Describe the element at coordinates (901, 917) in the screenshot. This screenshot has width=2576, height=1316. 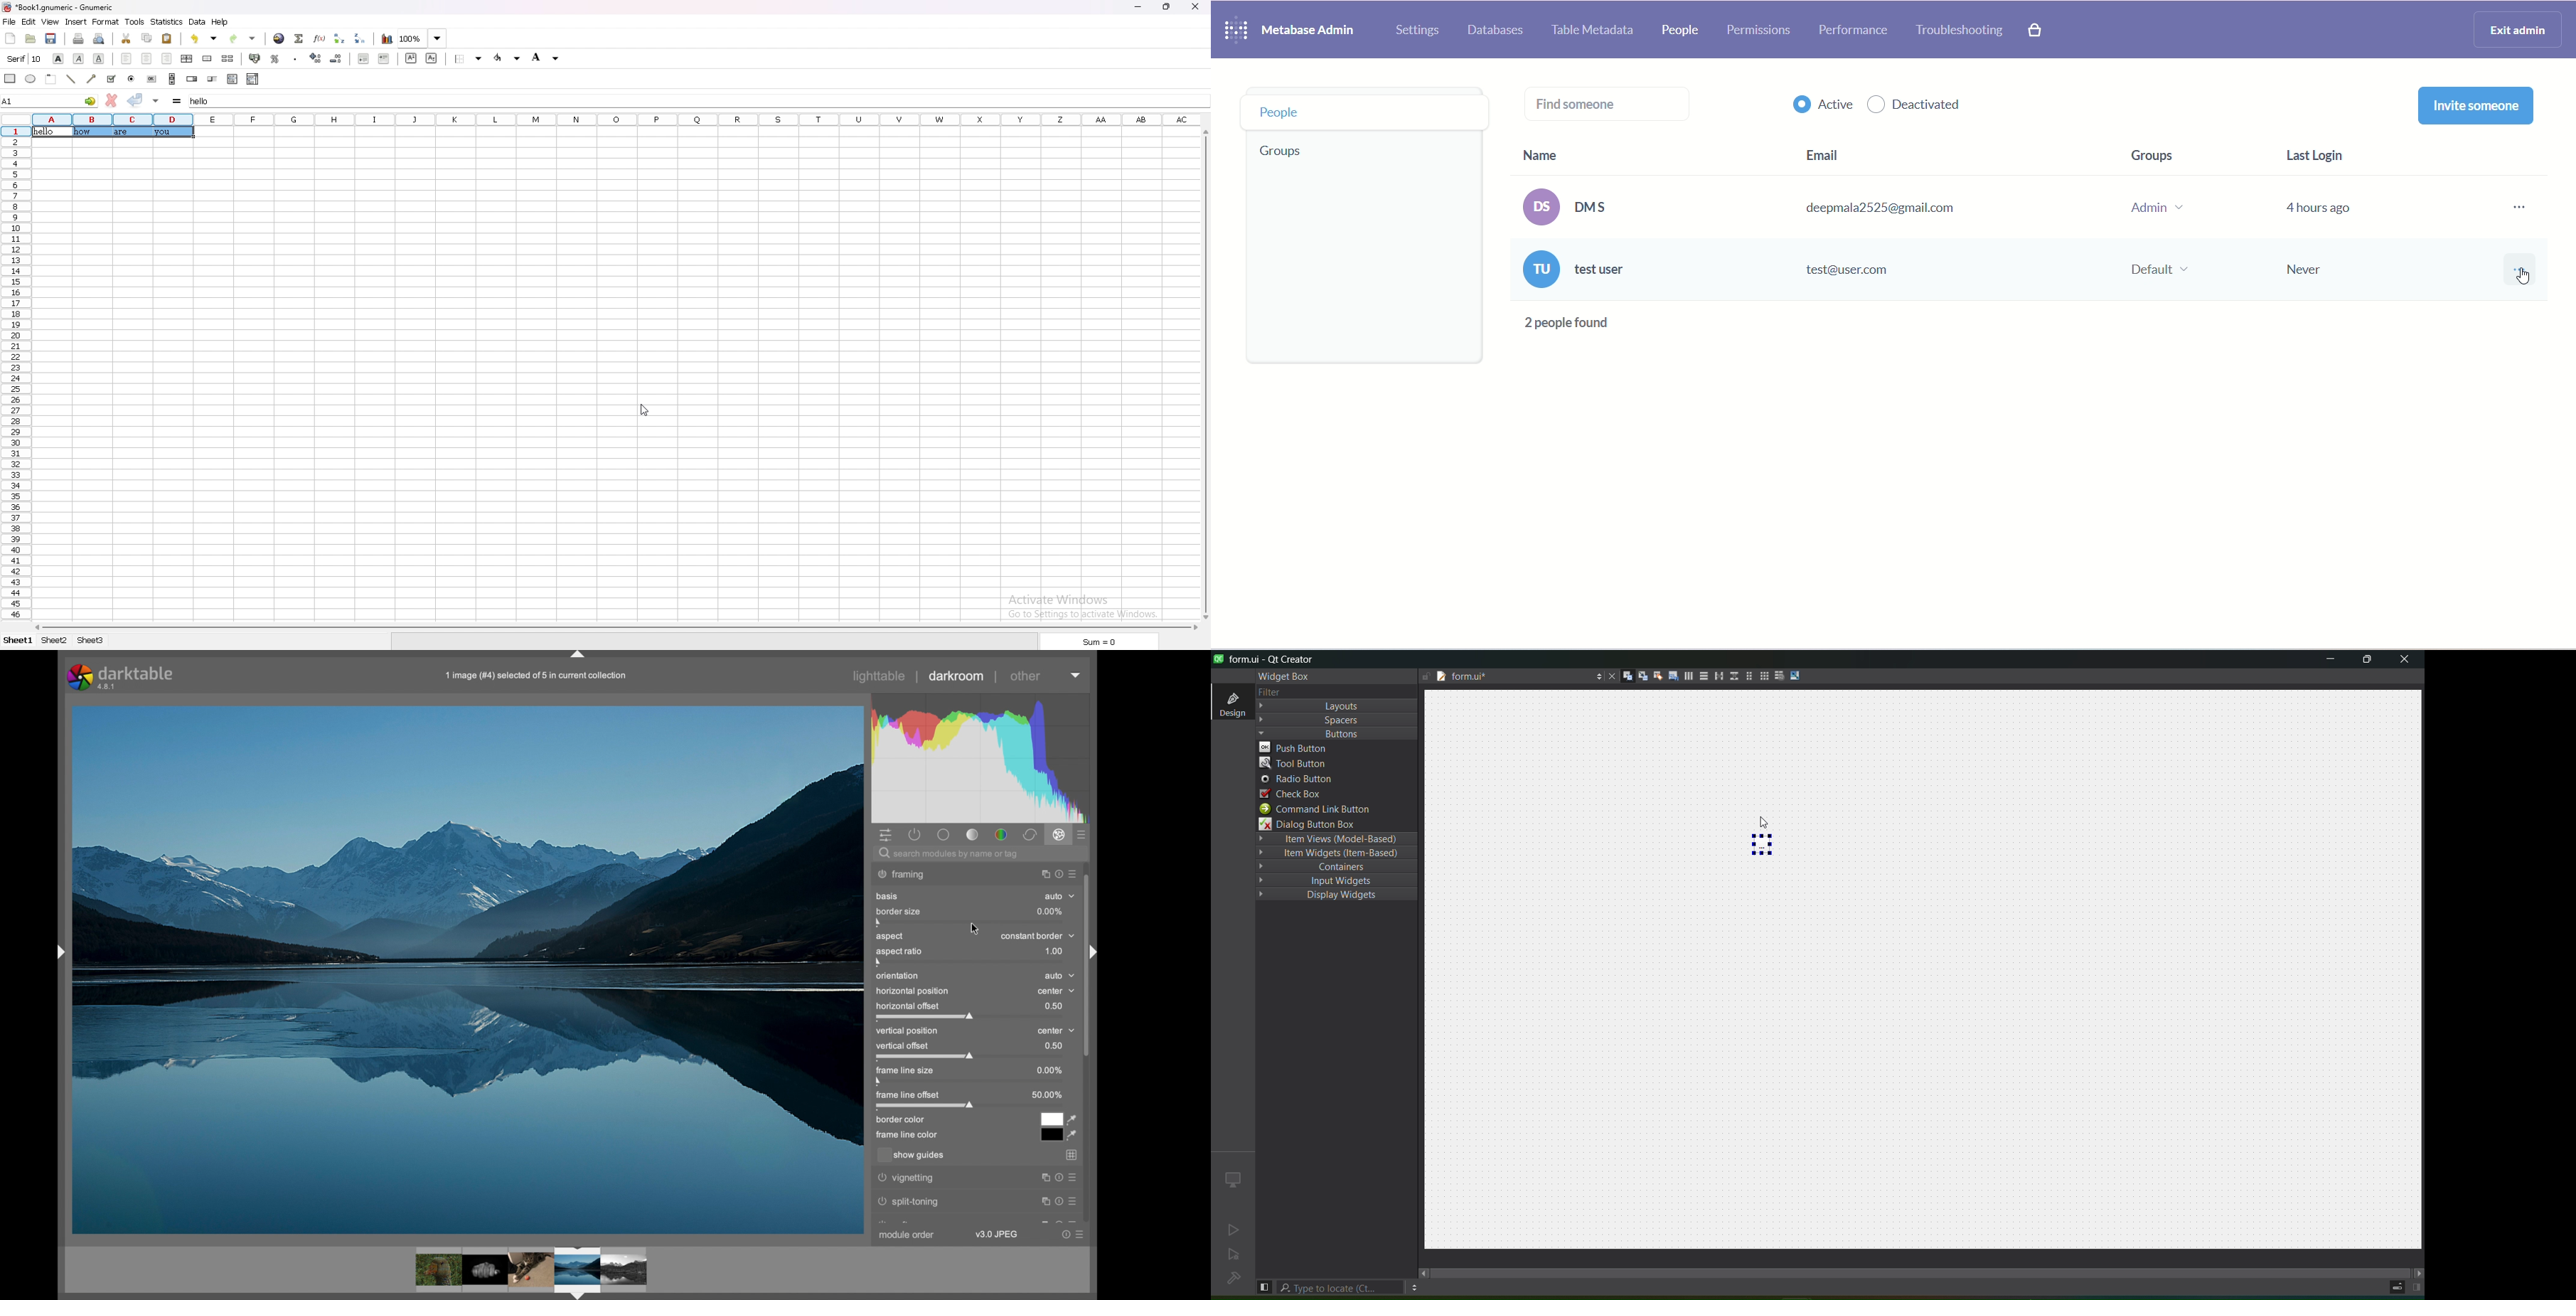
I see `border size` at that location.